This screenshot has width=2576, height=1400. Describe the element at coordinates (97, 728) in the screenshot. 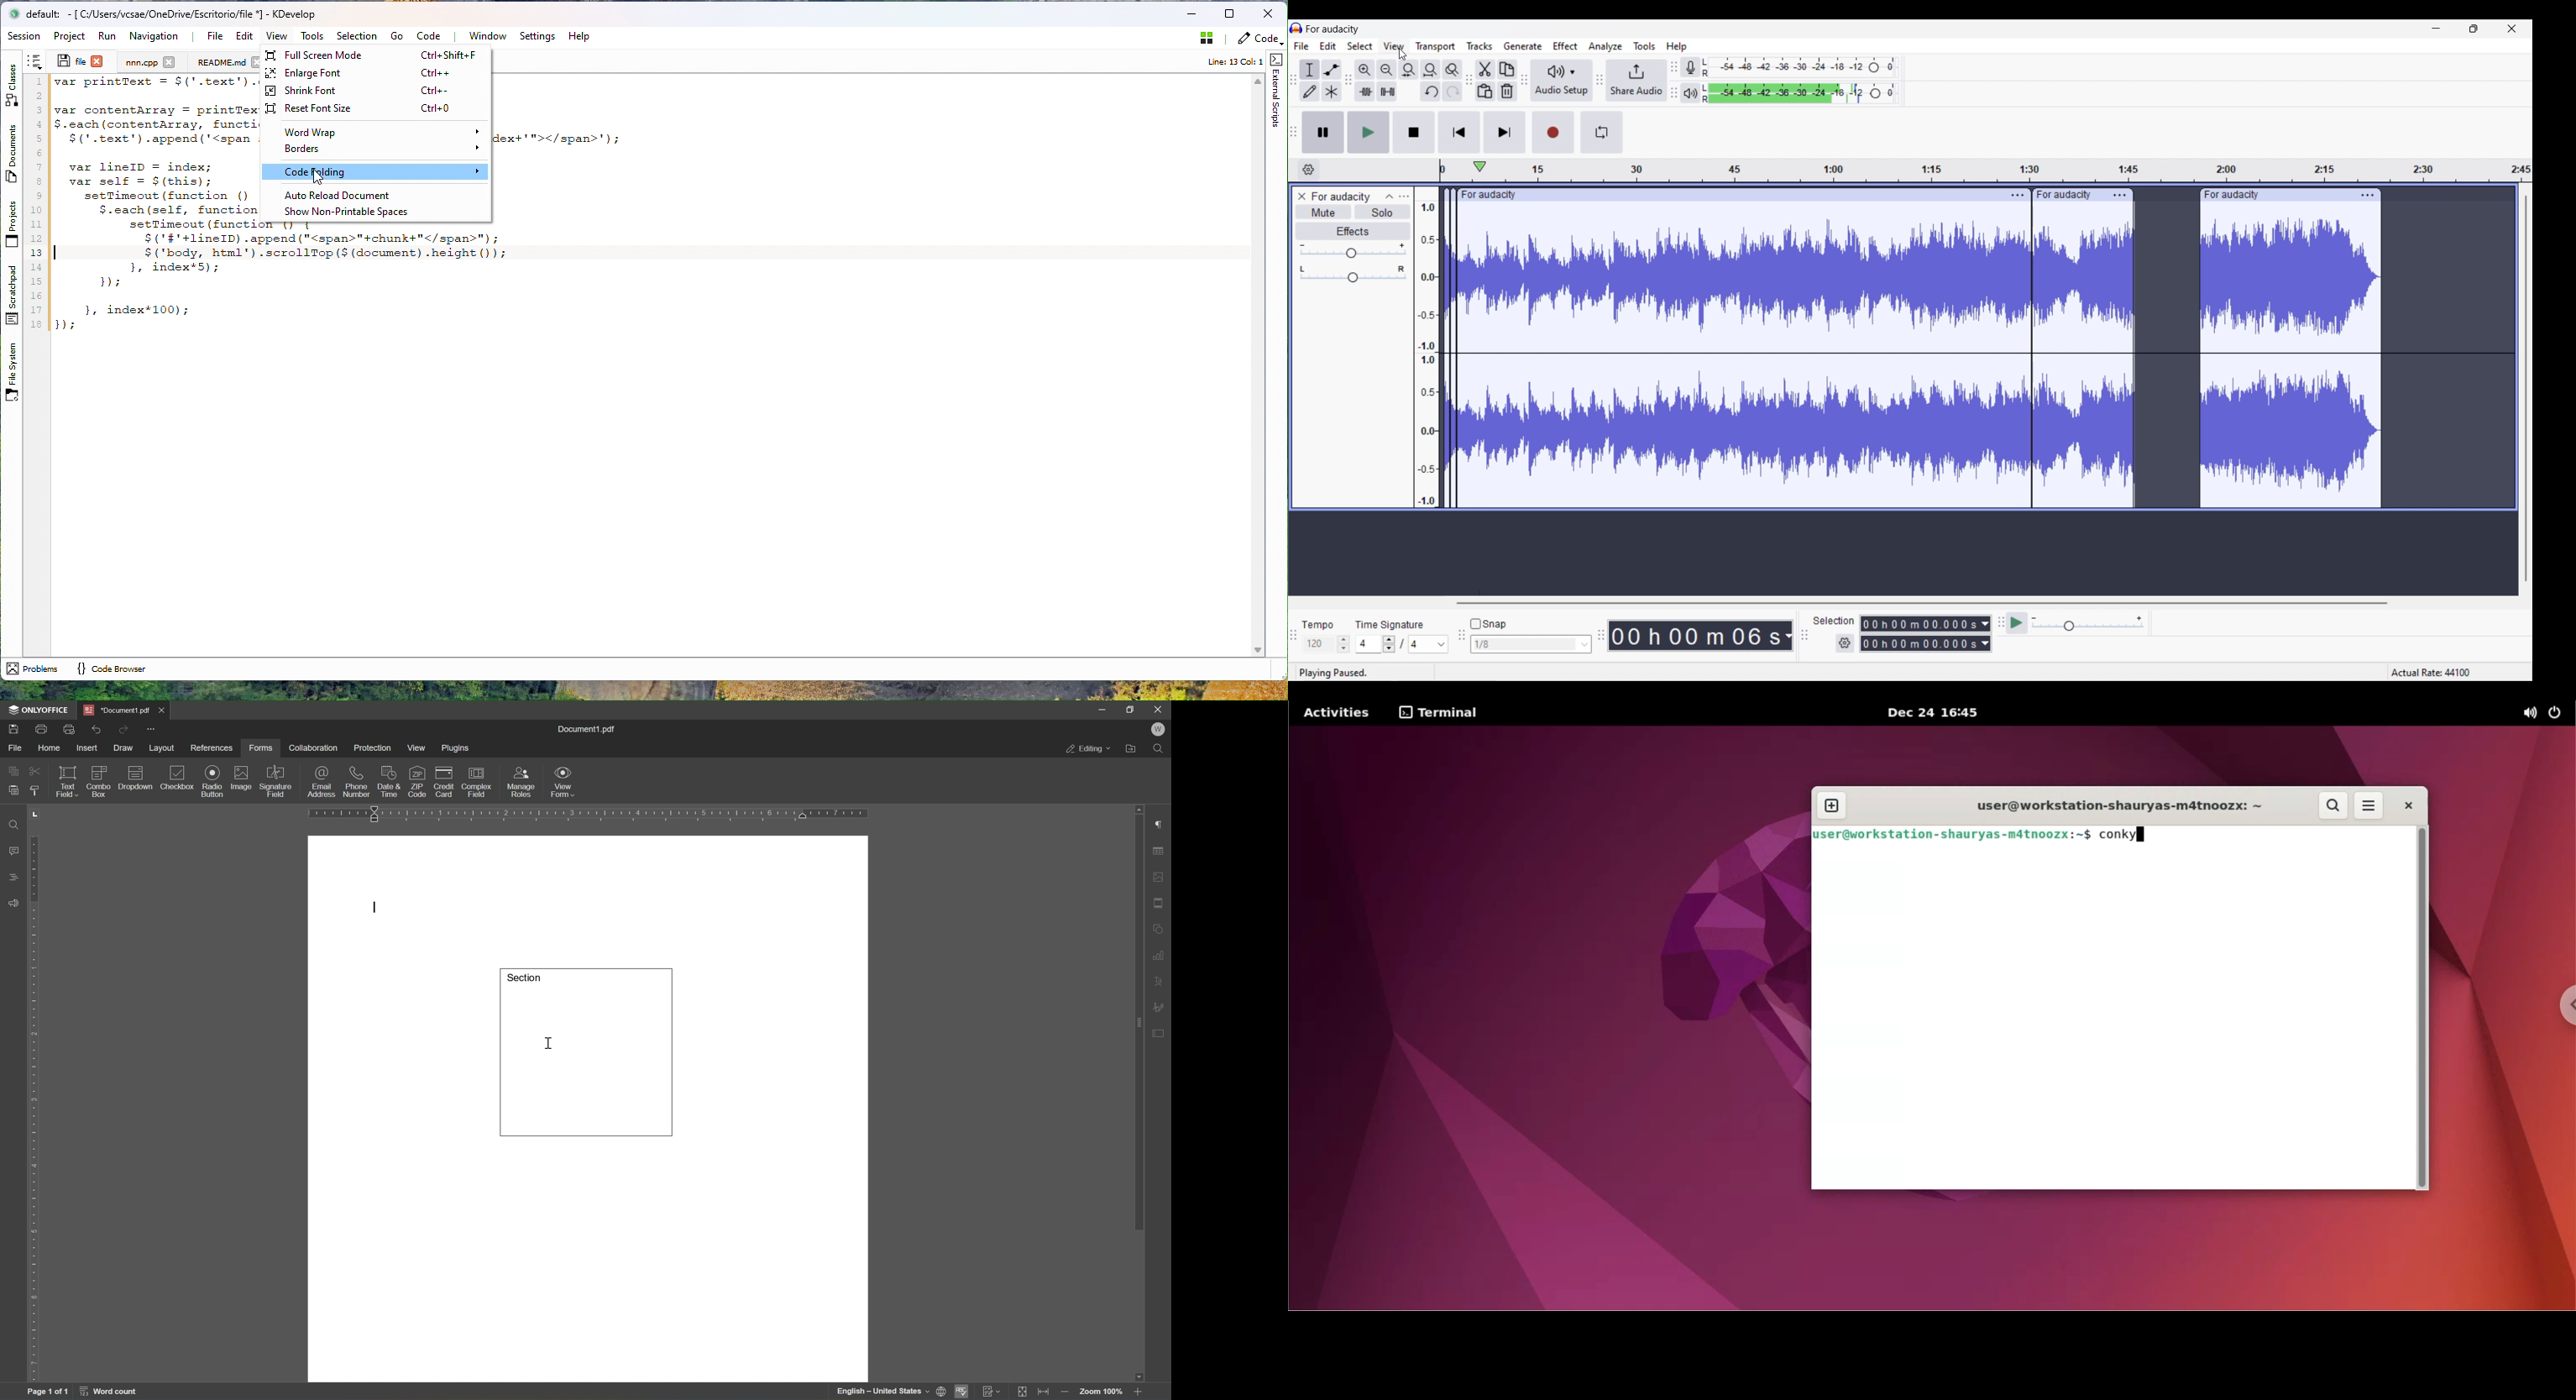

I see `undo` at that location.